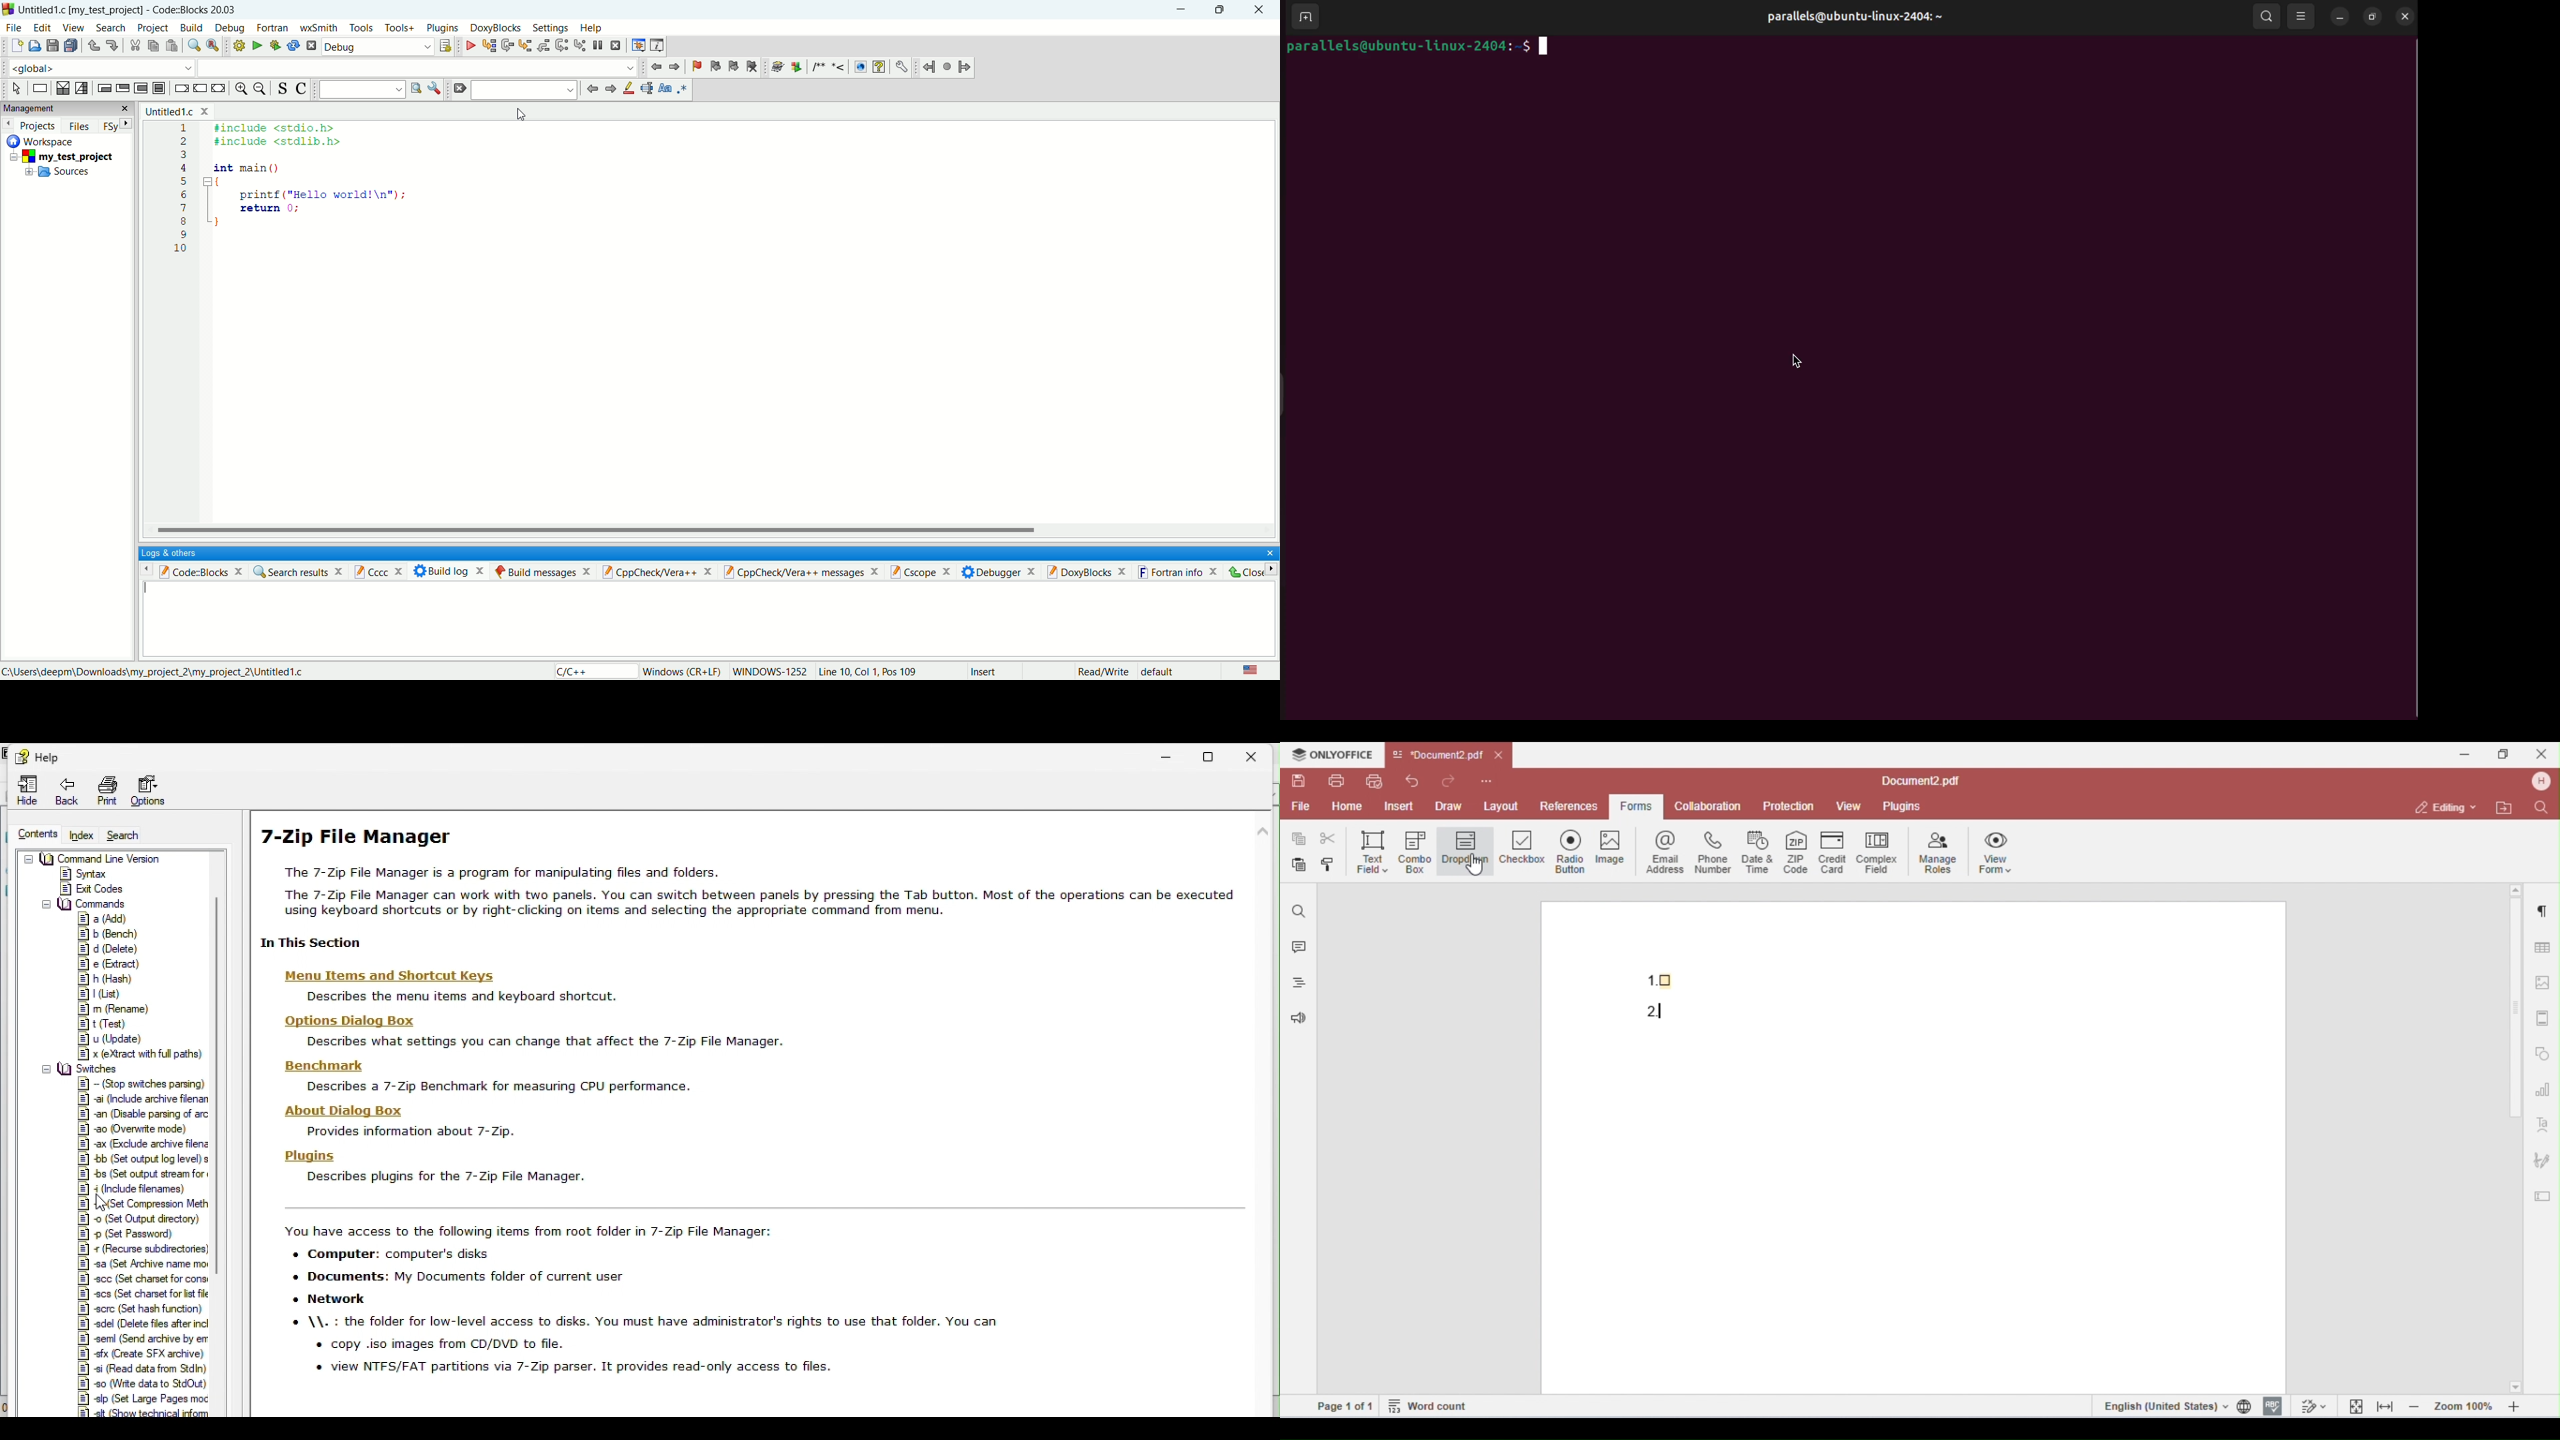  Describe the element at coordinates (177, 111) in the screenshot. I see `untitled` at that location.